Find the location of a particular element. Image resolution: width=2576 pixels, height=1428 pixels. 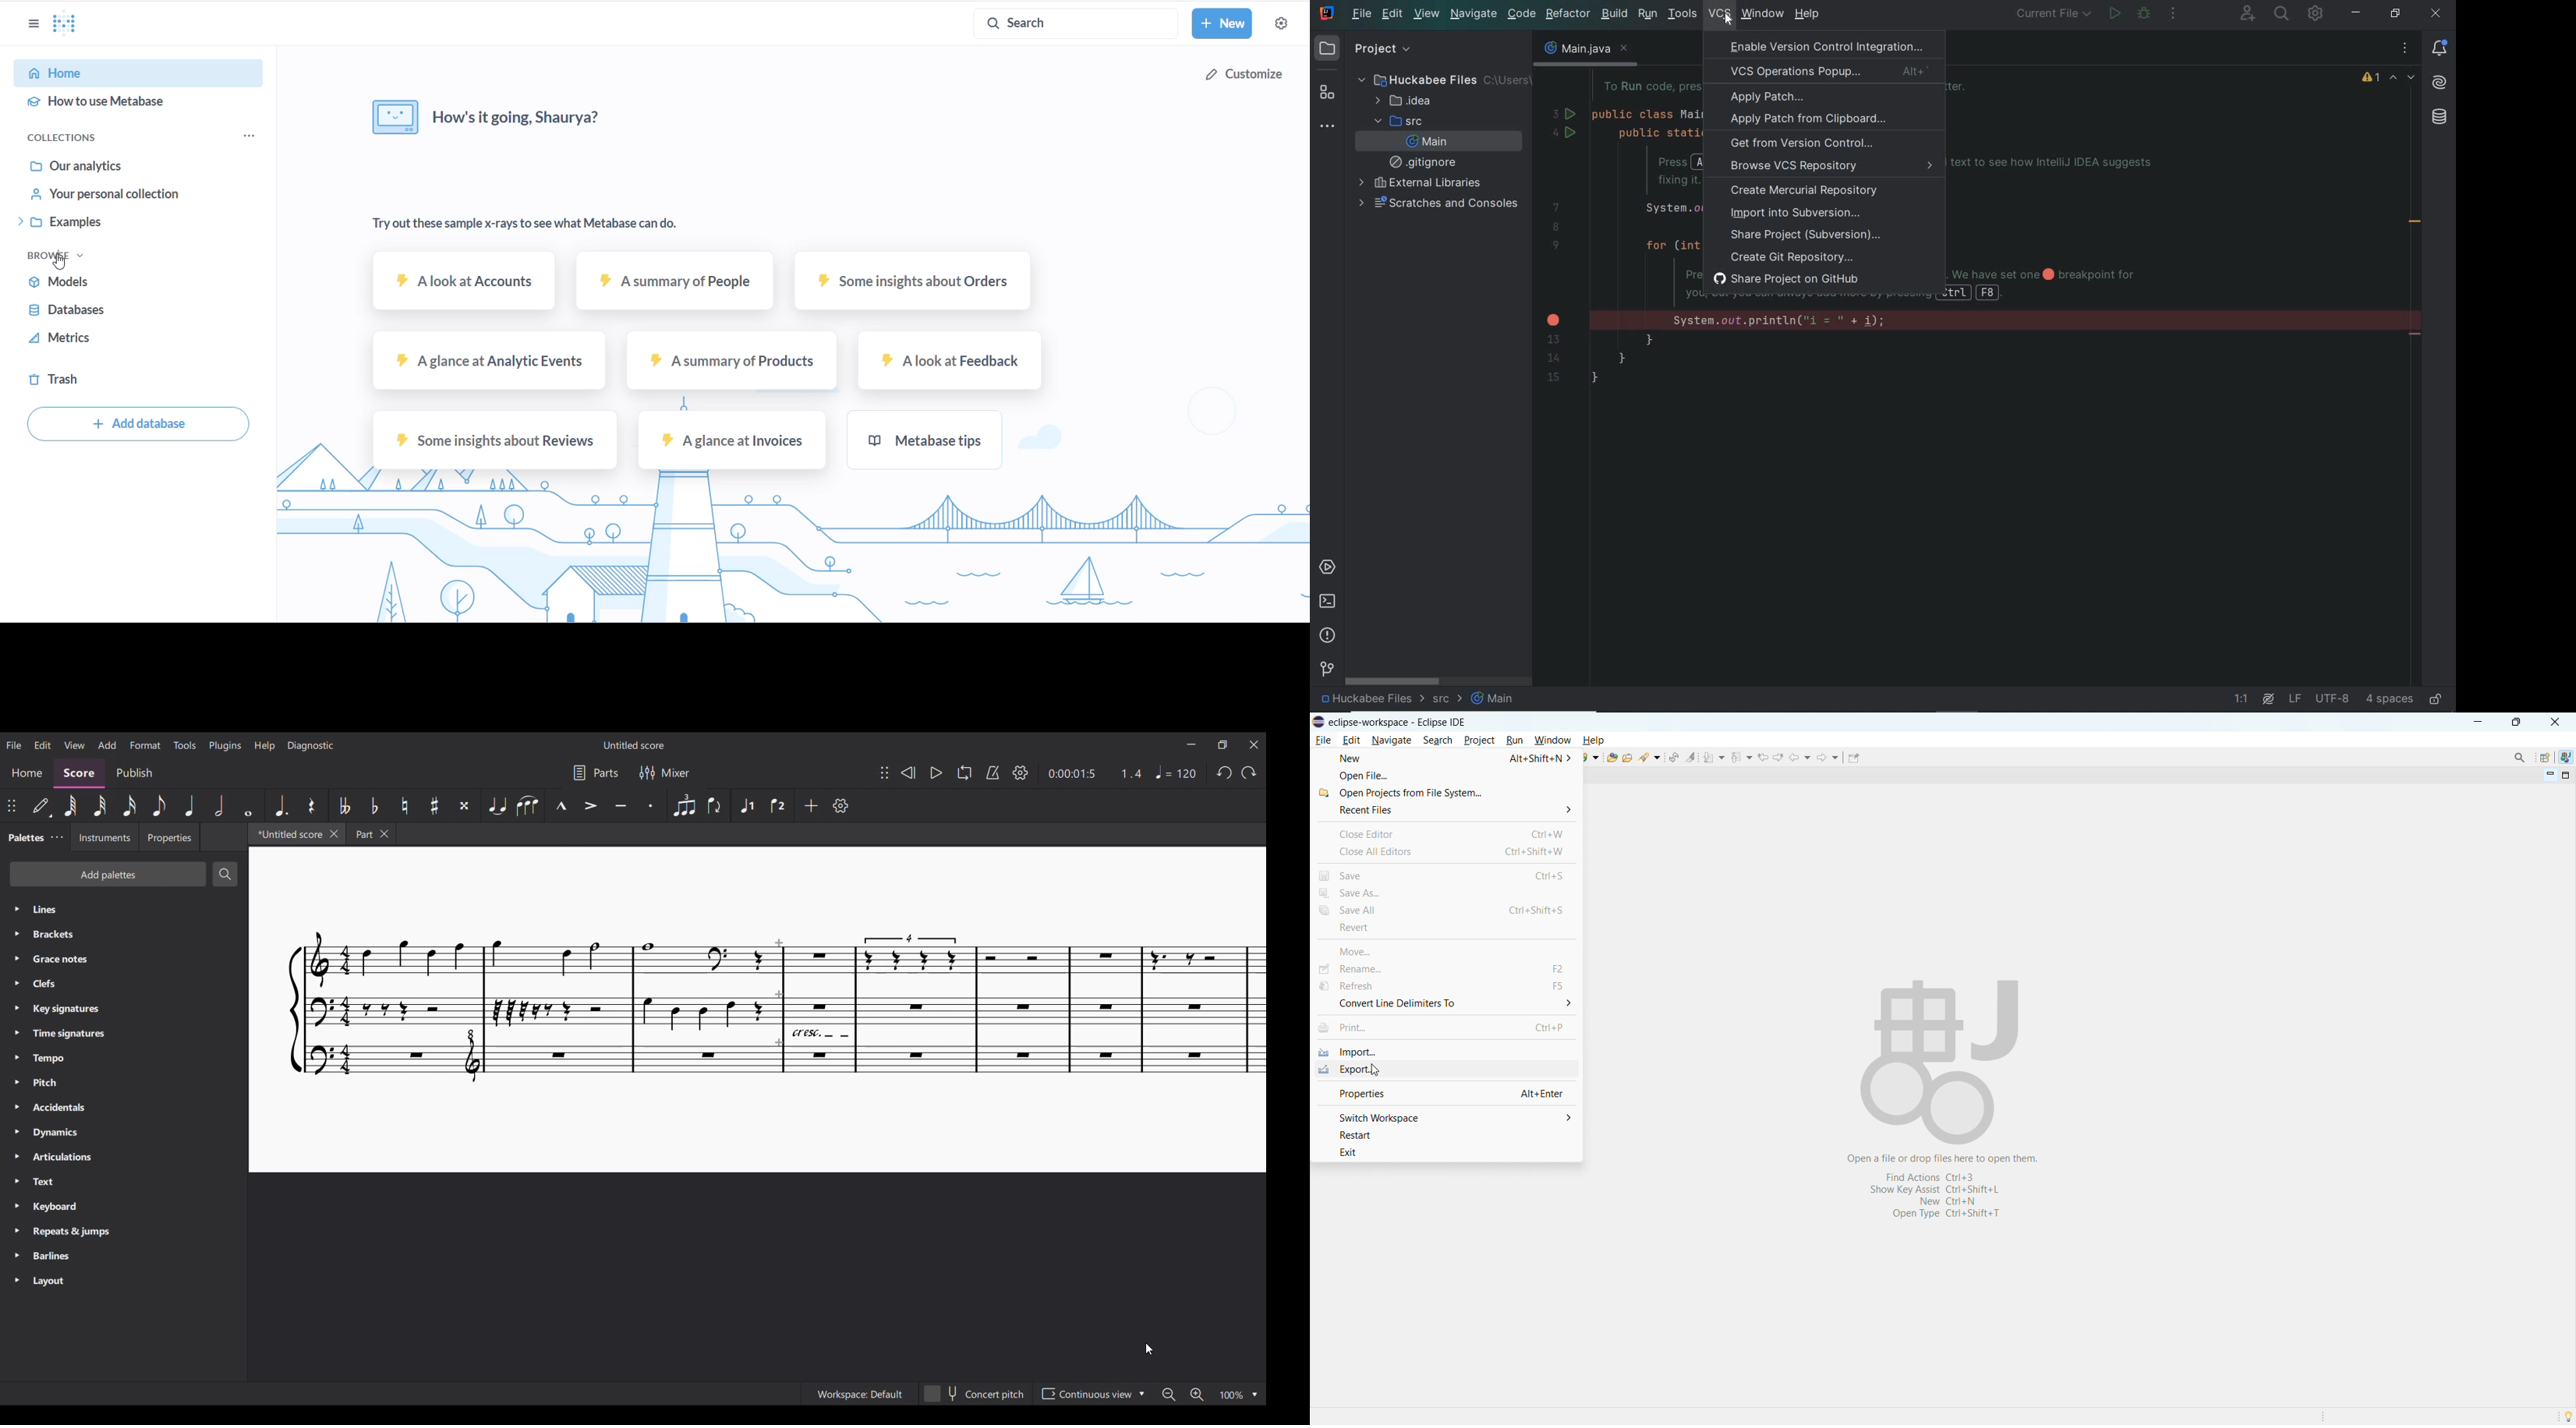

Rest is located at coordinates (312, 805).